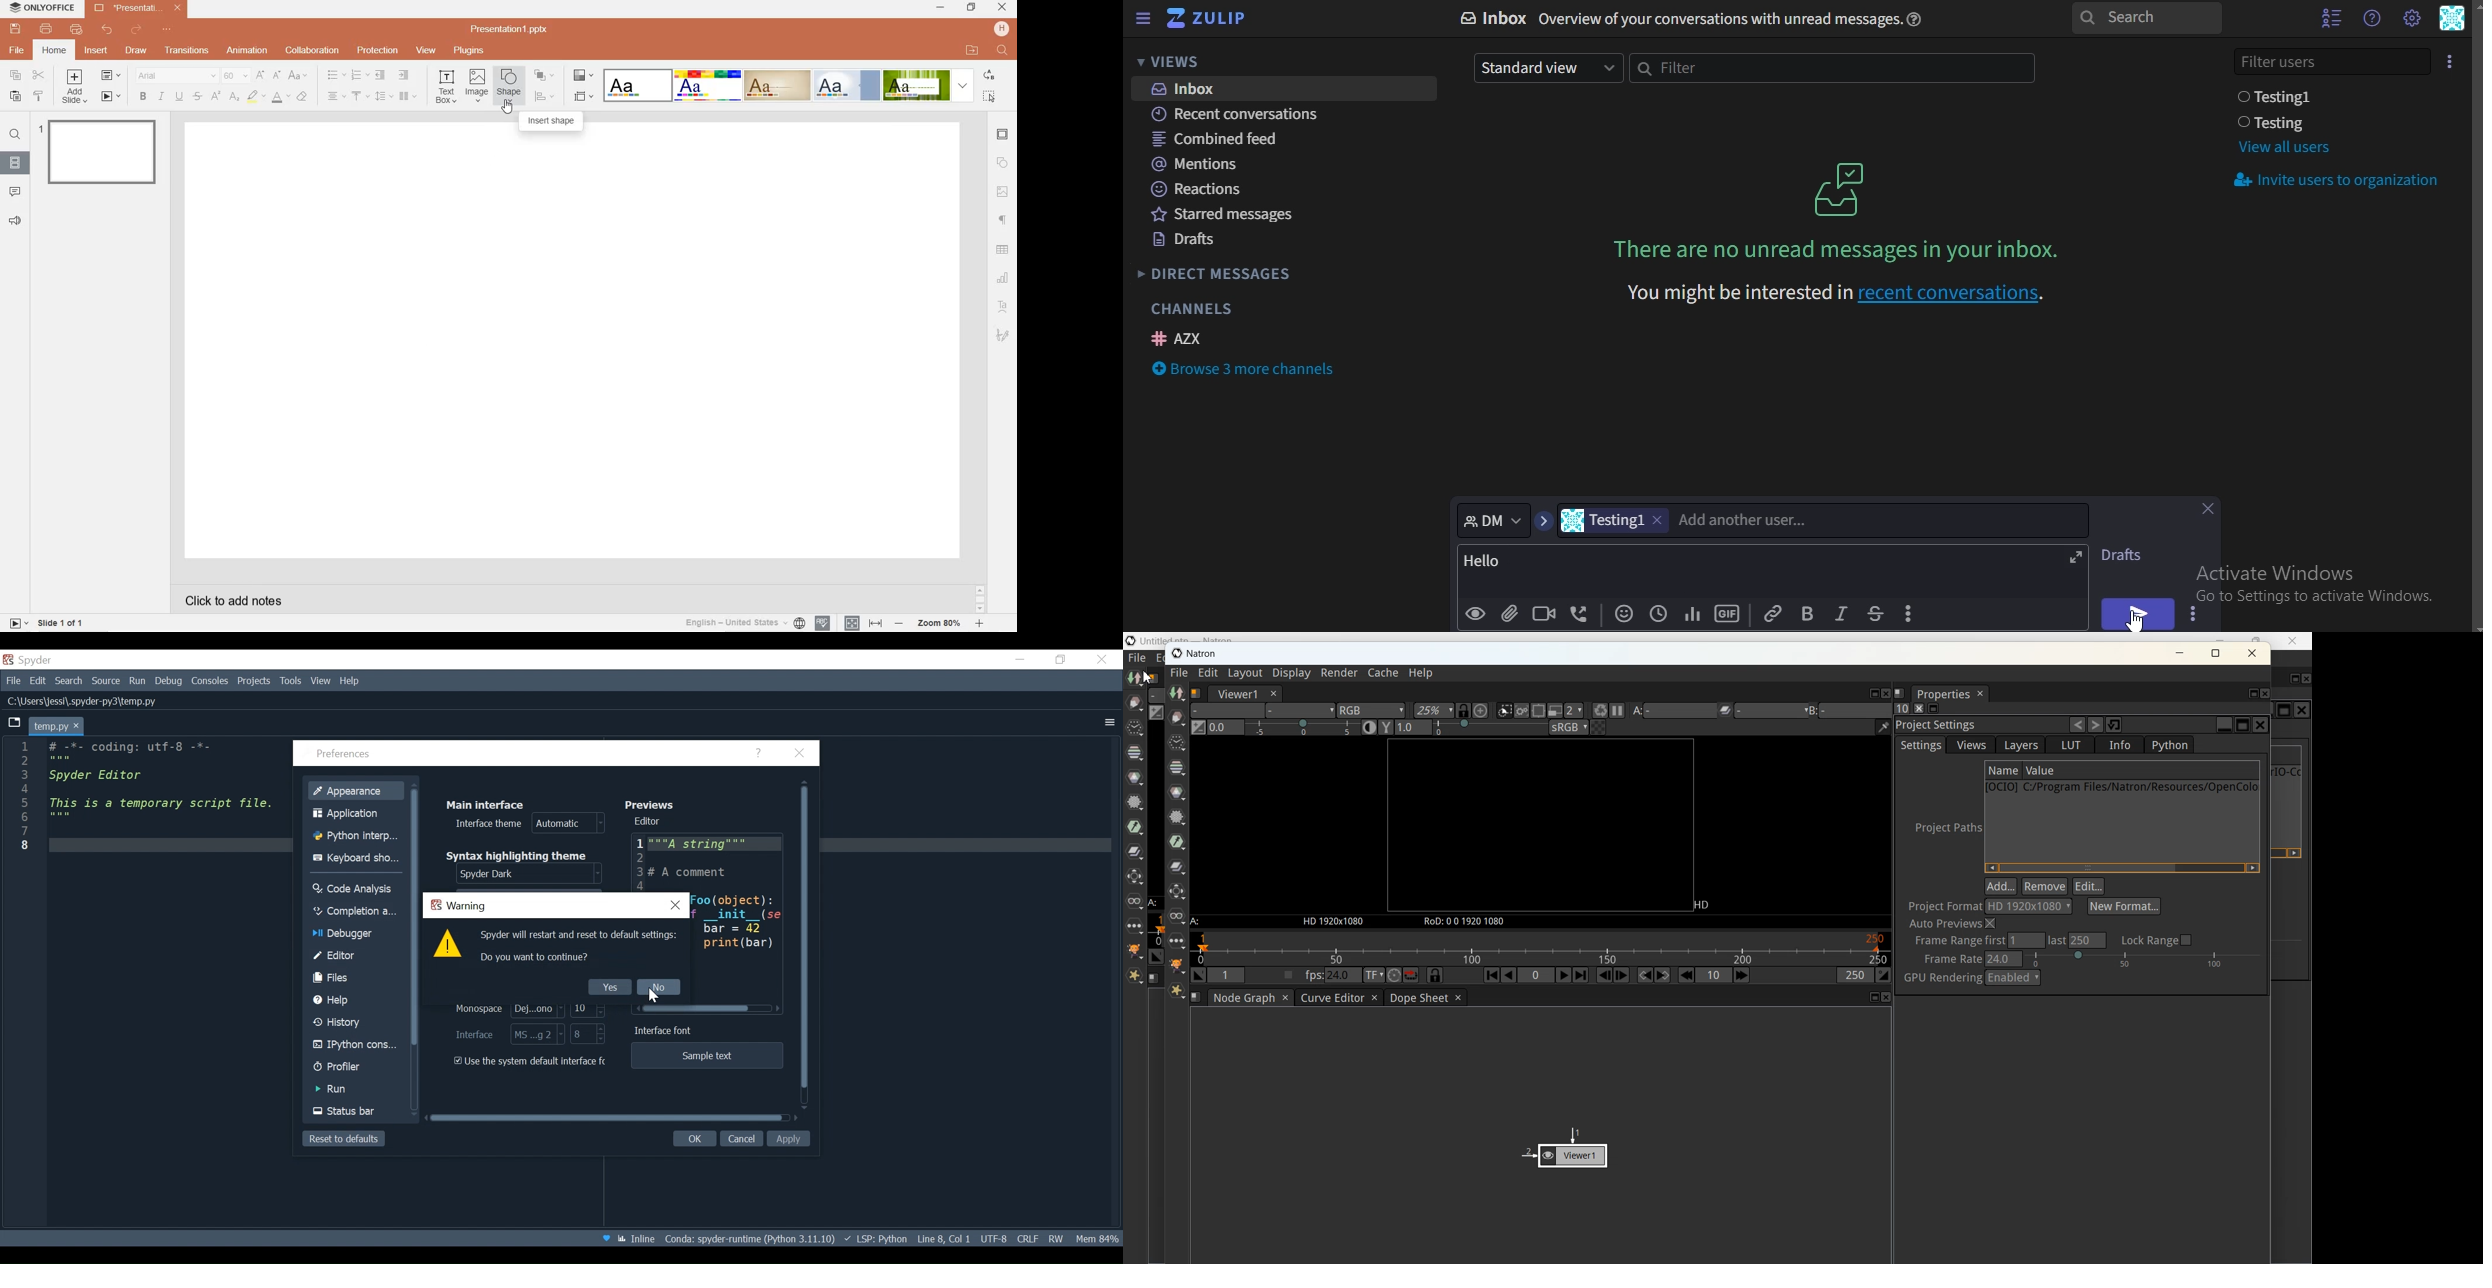  Describe the element at coordinates (359, 813) in the screenshot. I see `Application` at that location.